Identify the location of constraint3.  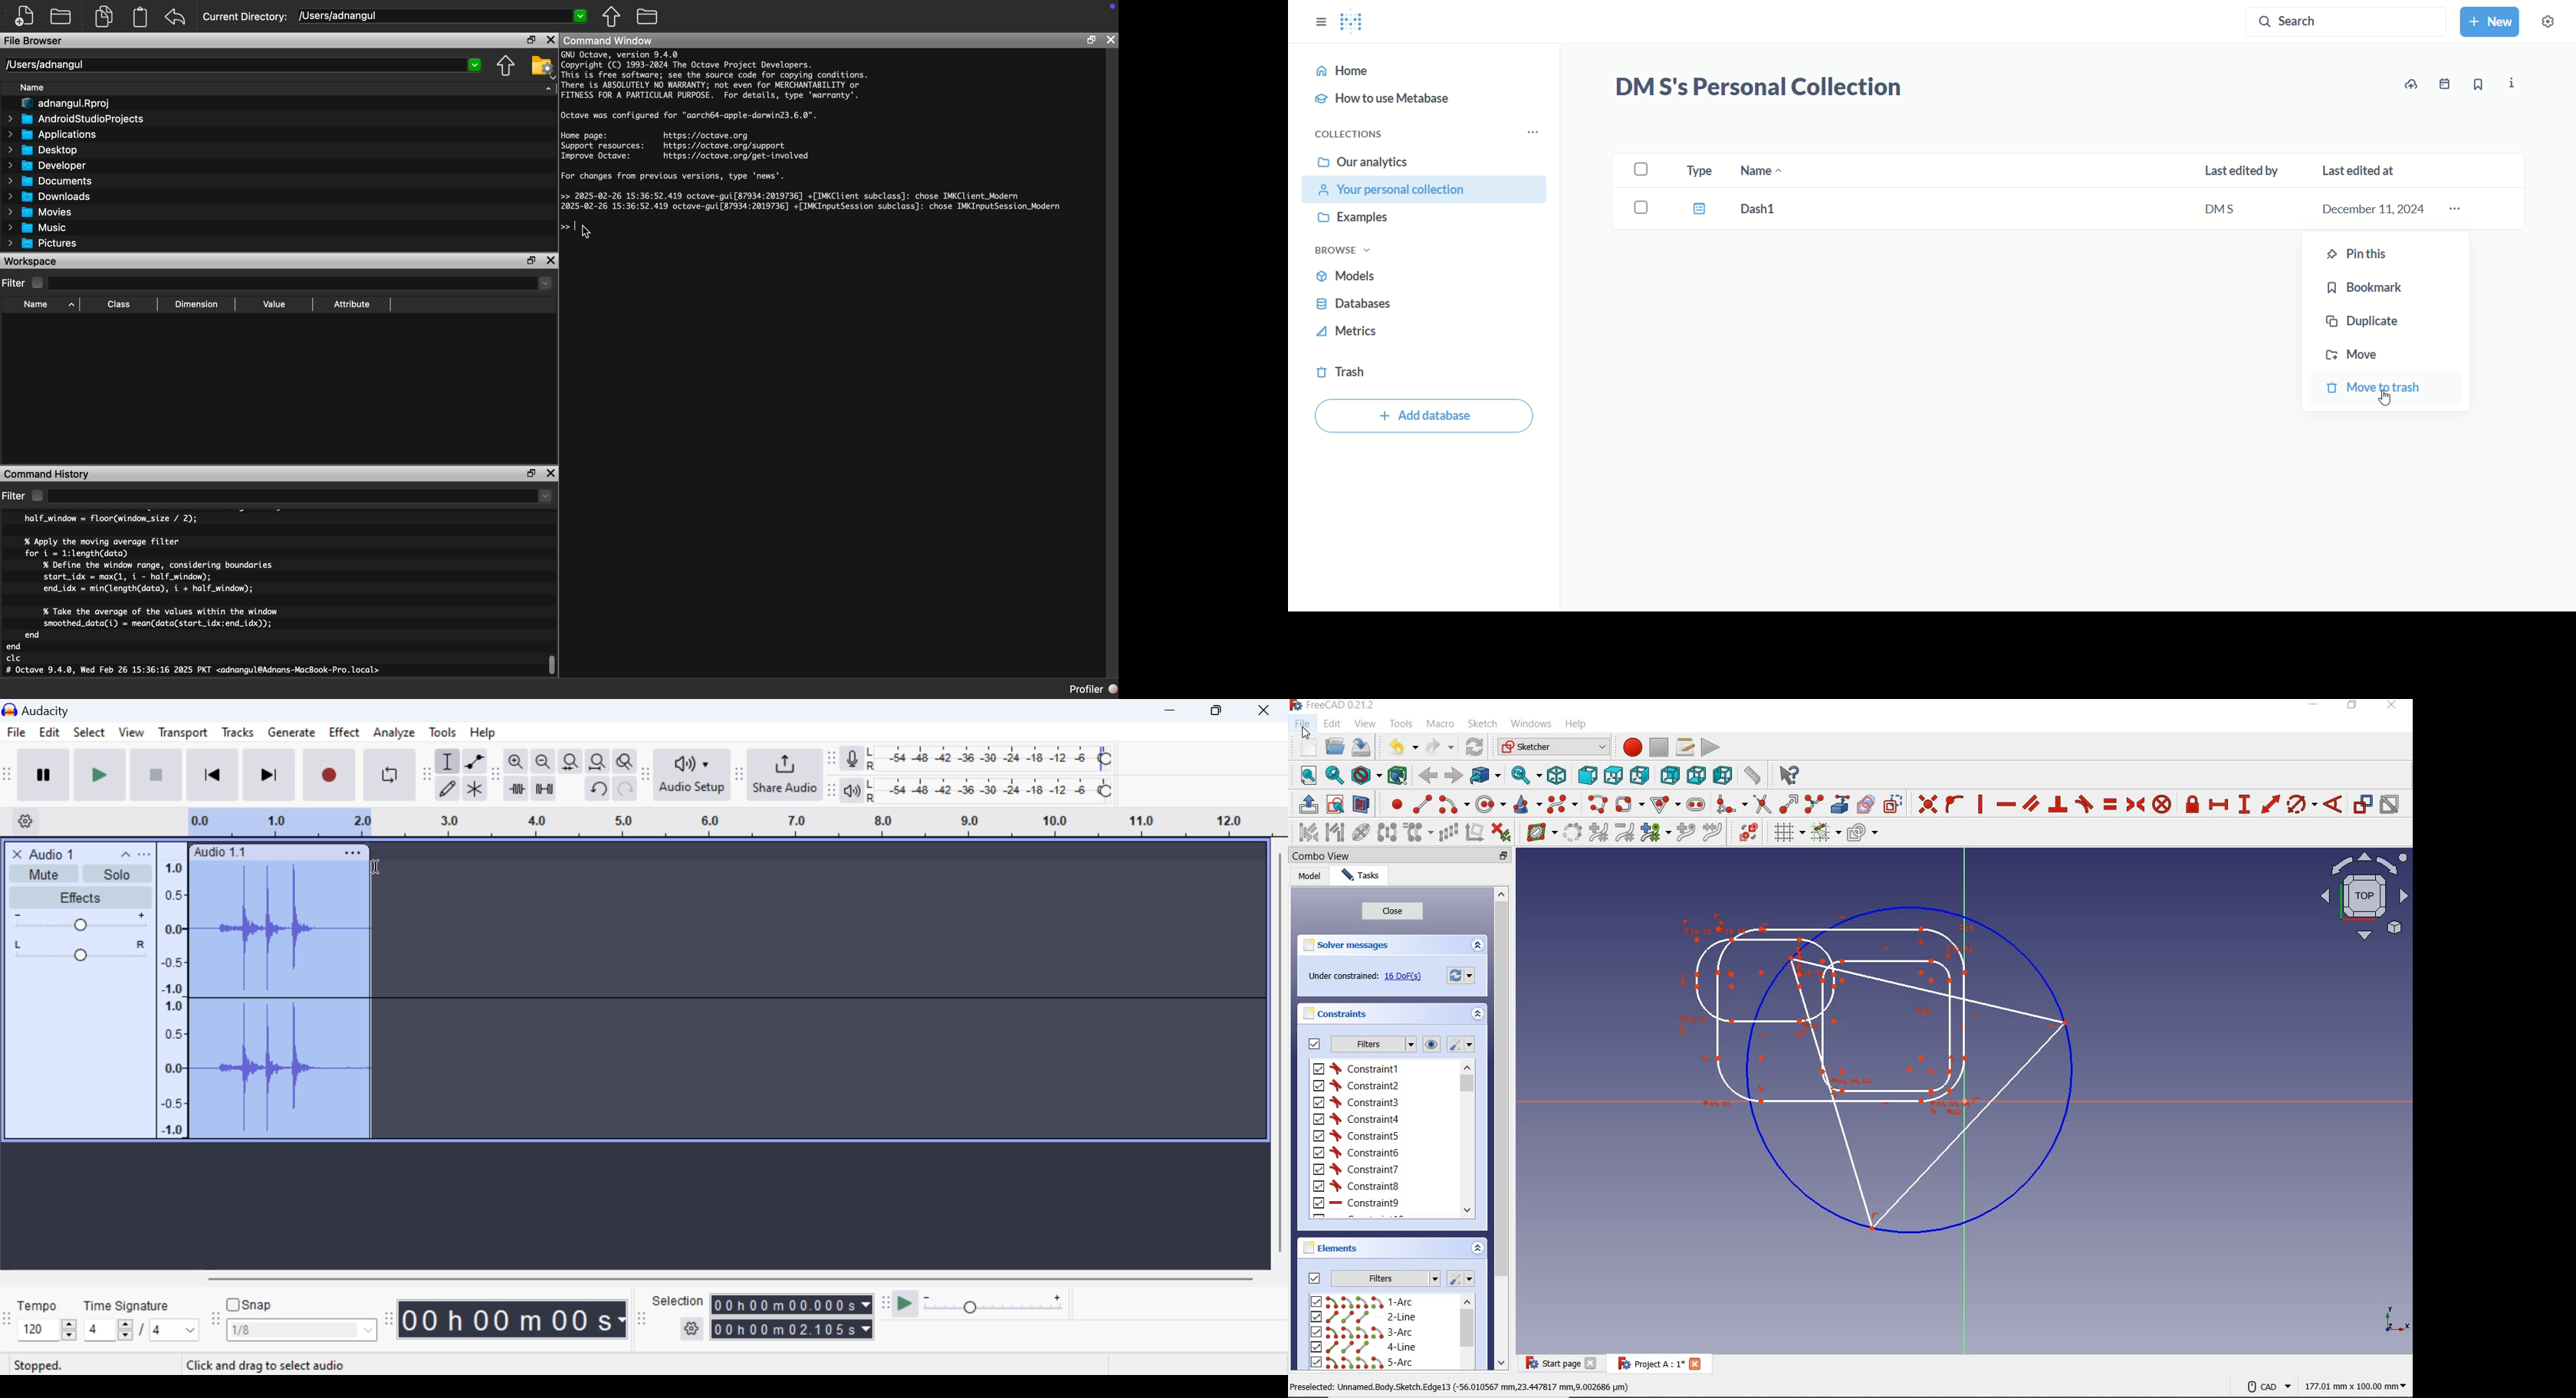
(1356, 1102).